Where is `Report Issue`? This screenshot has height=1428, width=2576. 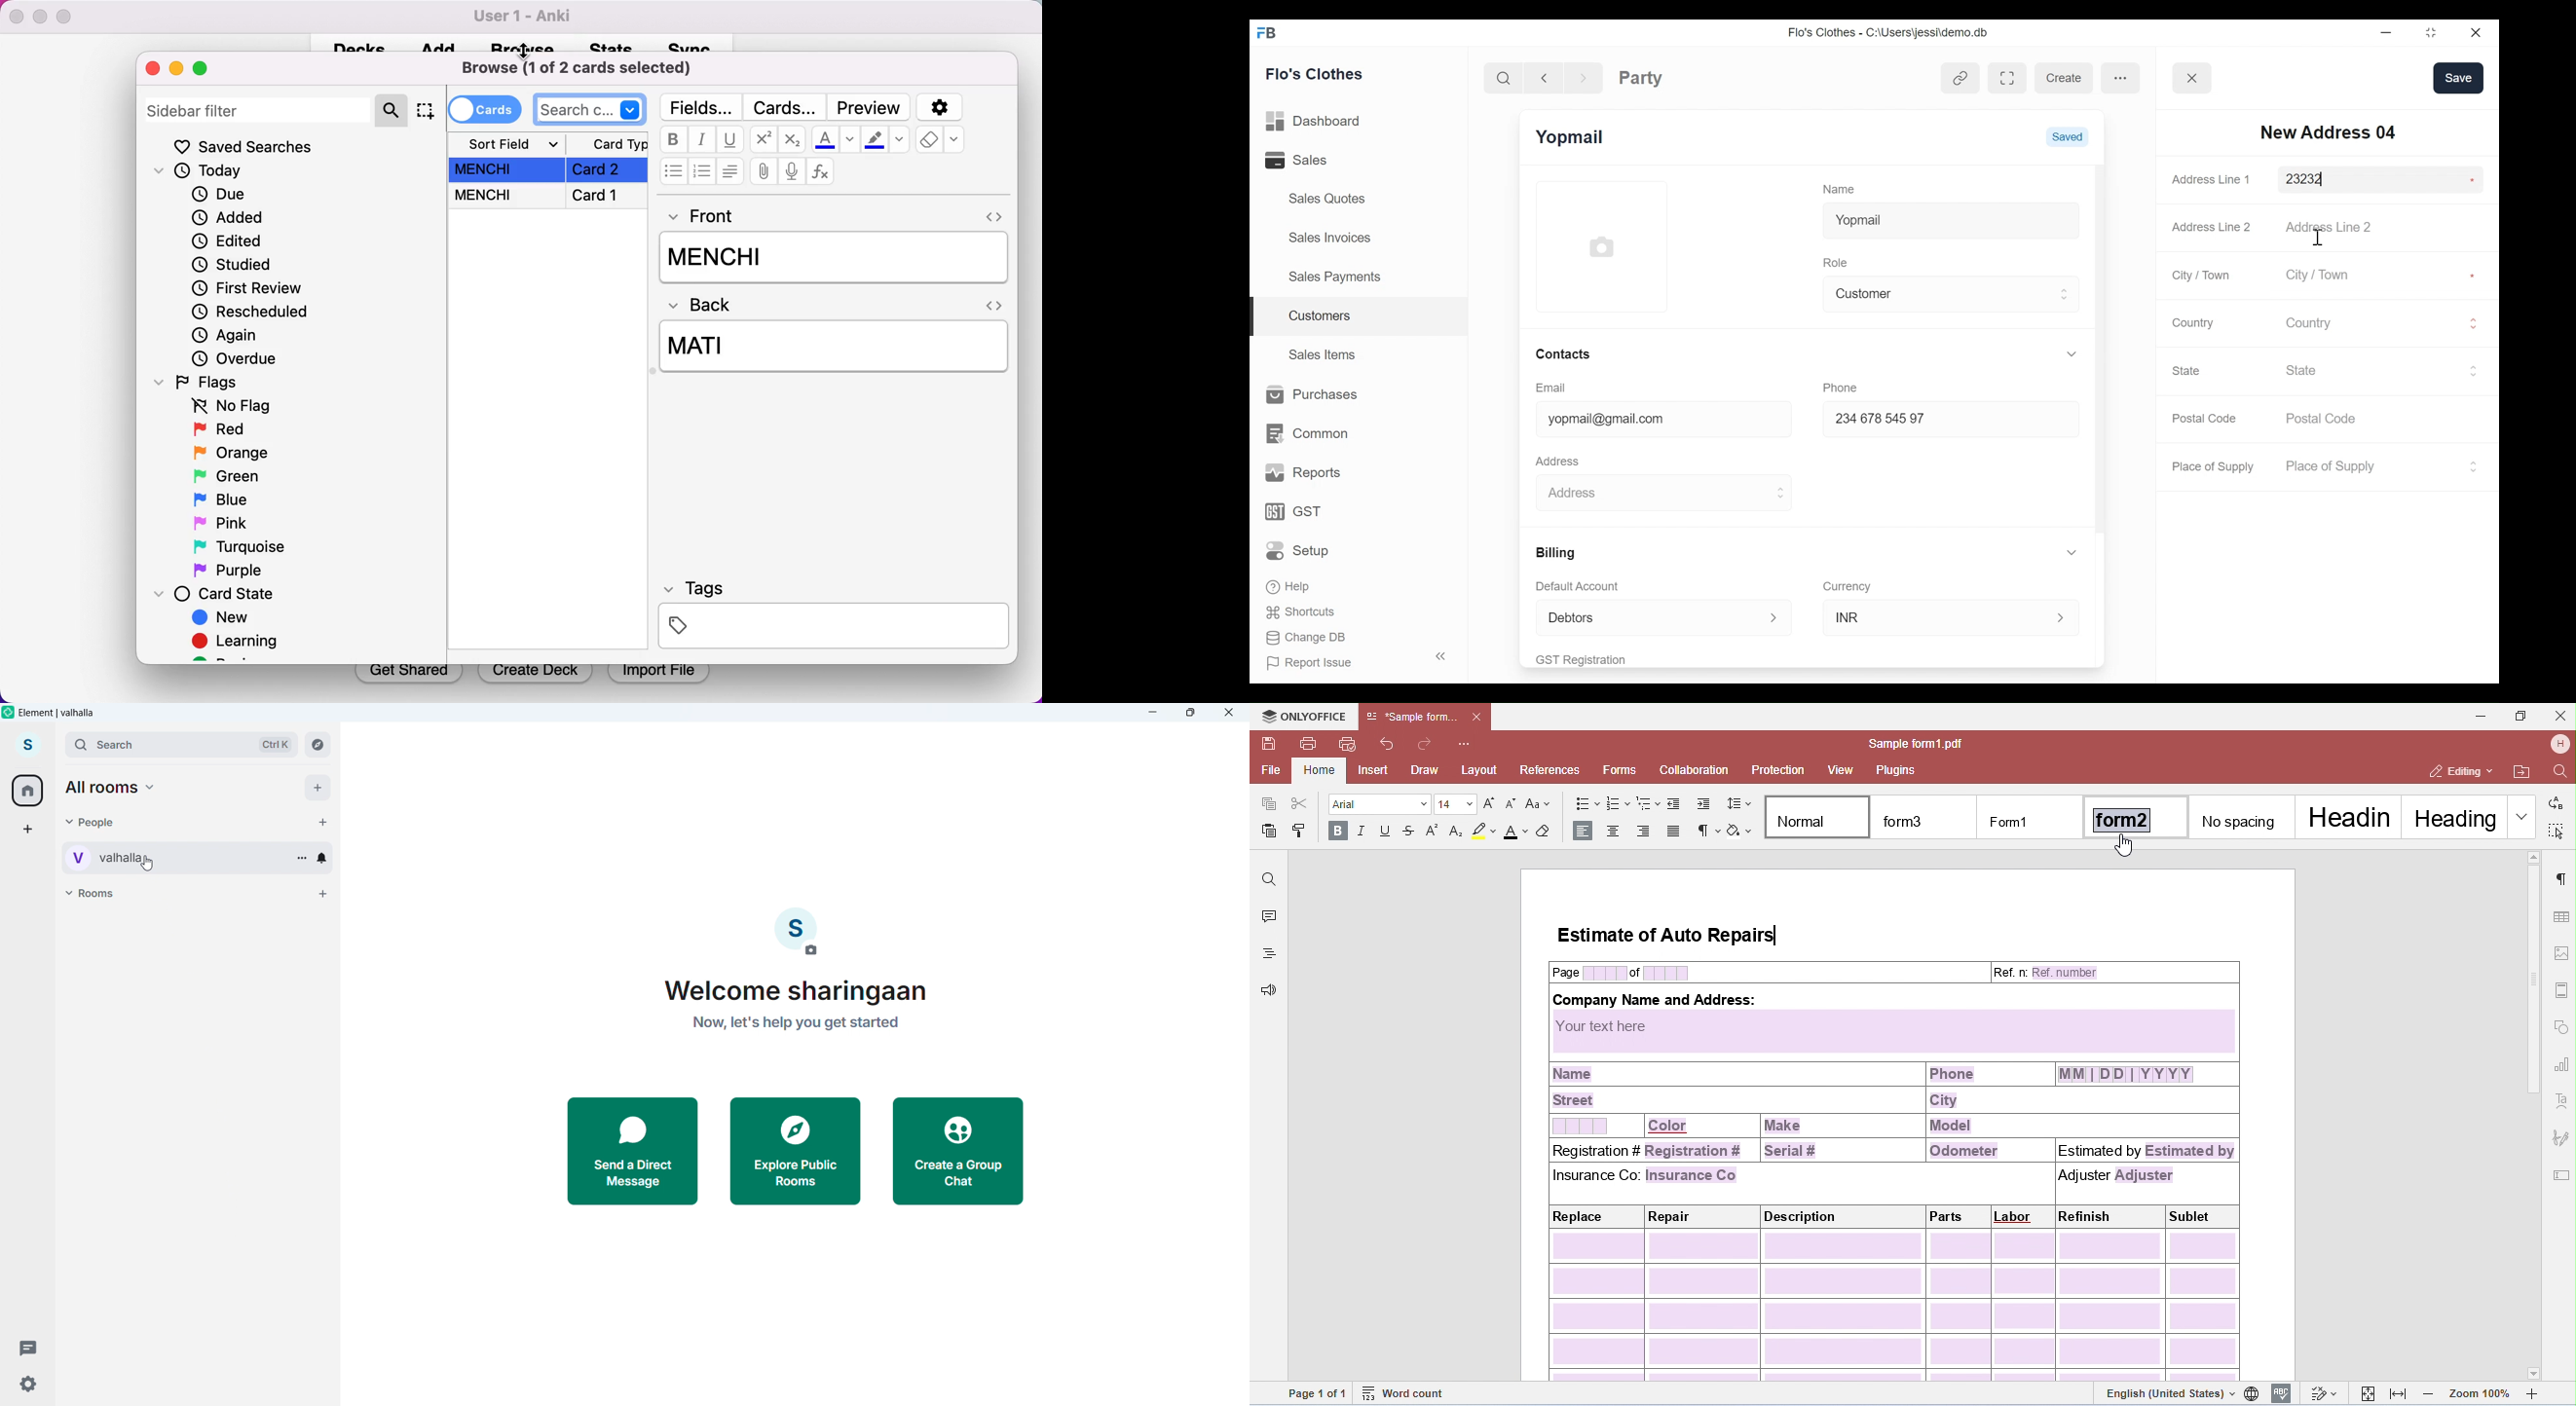
Report Issue is located at coordinates (1350, 660).